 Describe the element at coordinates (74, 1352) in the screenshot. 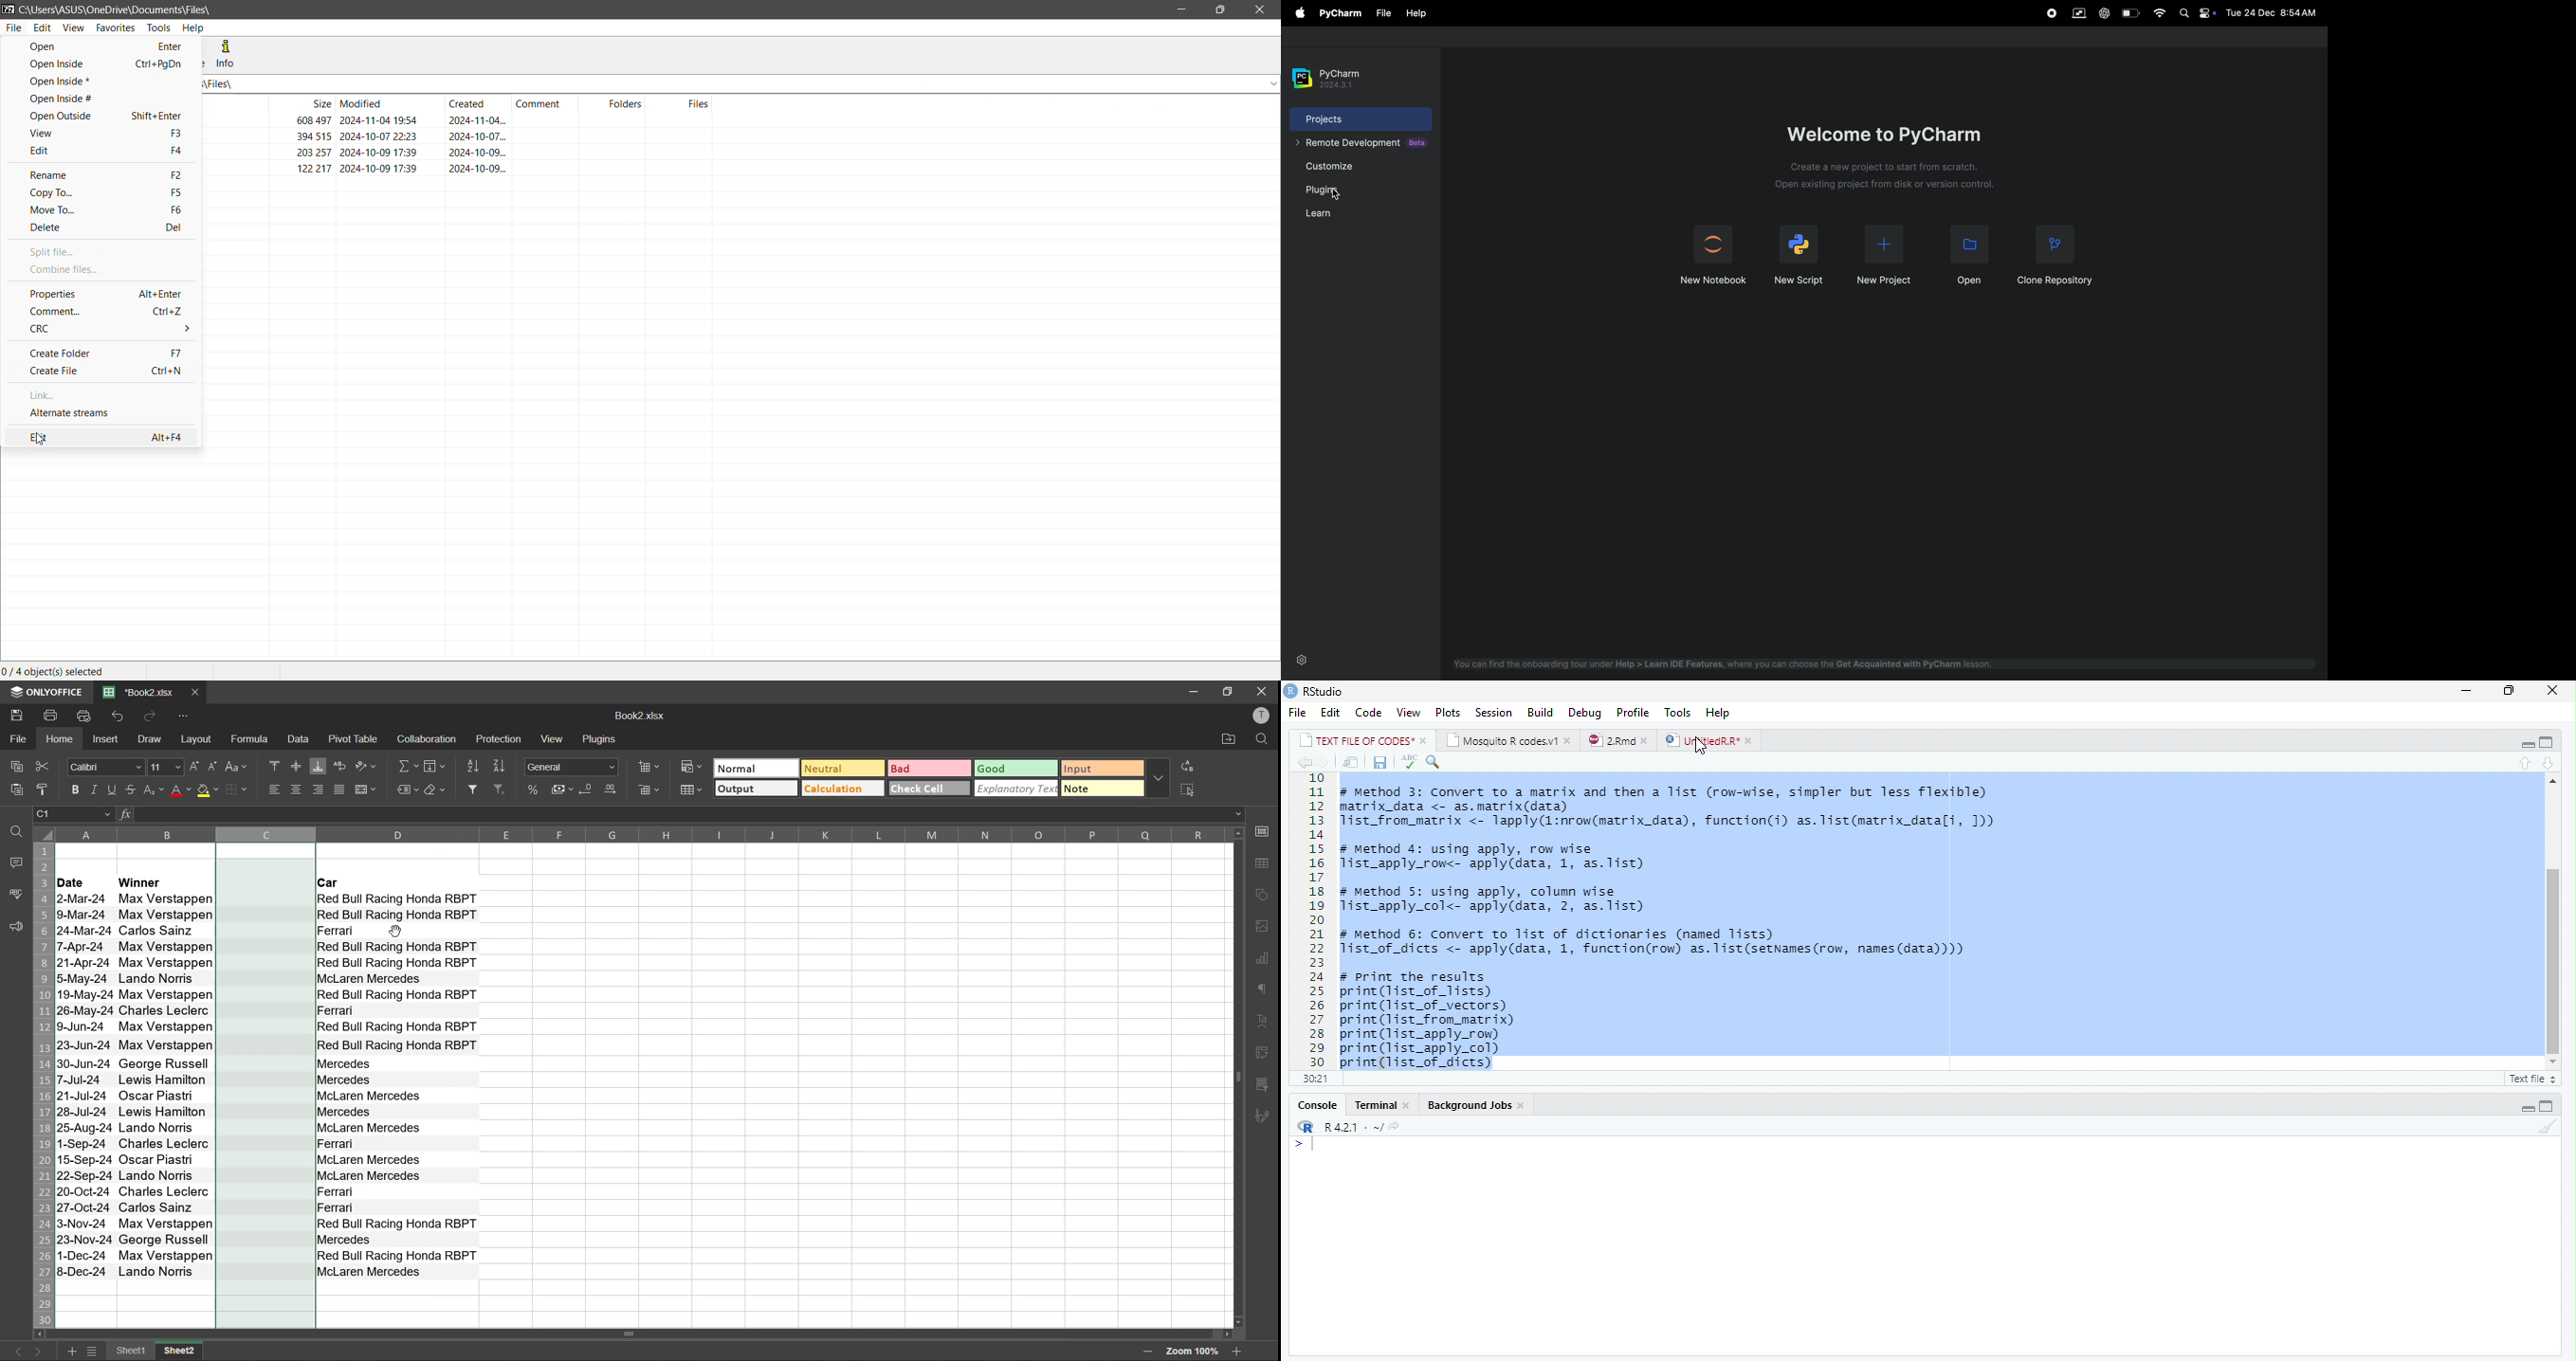

I see `add sheet` at that location.